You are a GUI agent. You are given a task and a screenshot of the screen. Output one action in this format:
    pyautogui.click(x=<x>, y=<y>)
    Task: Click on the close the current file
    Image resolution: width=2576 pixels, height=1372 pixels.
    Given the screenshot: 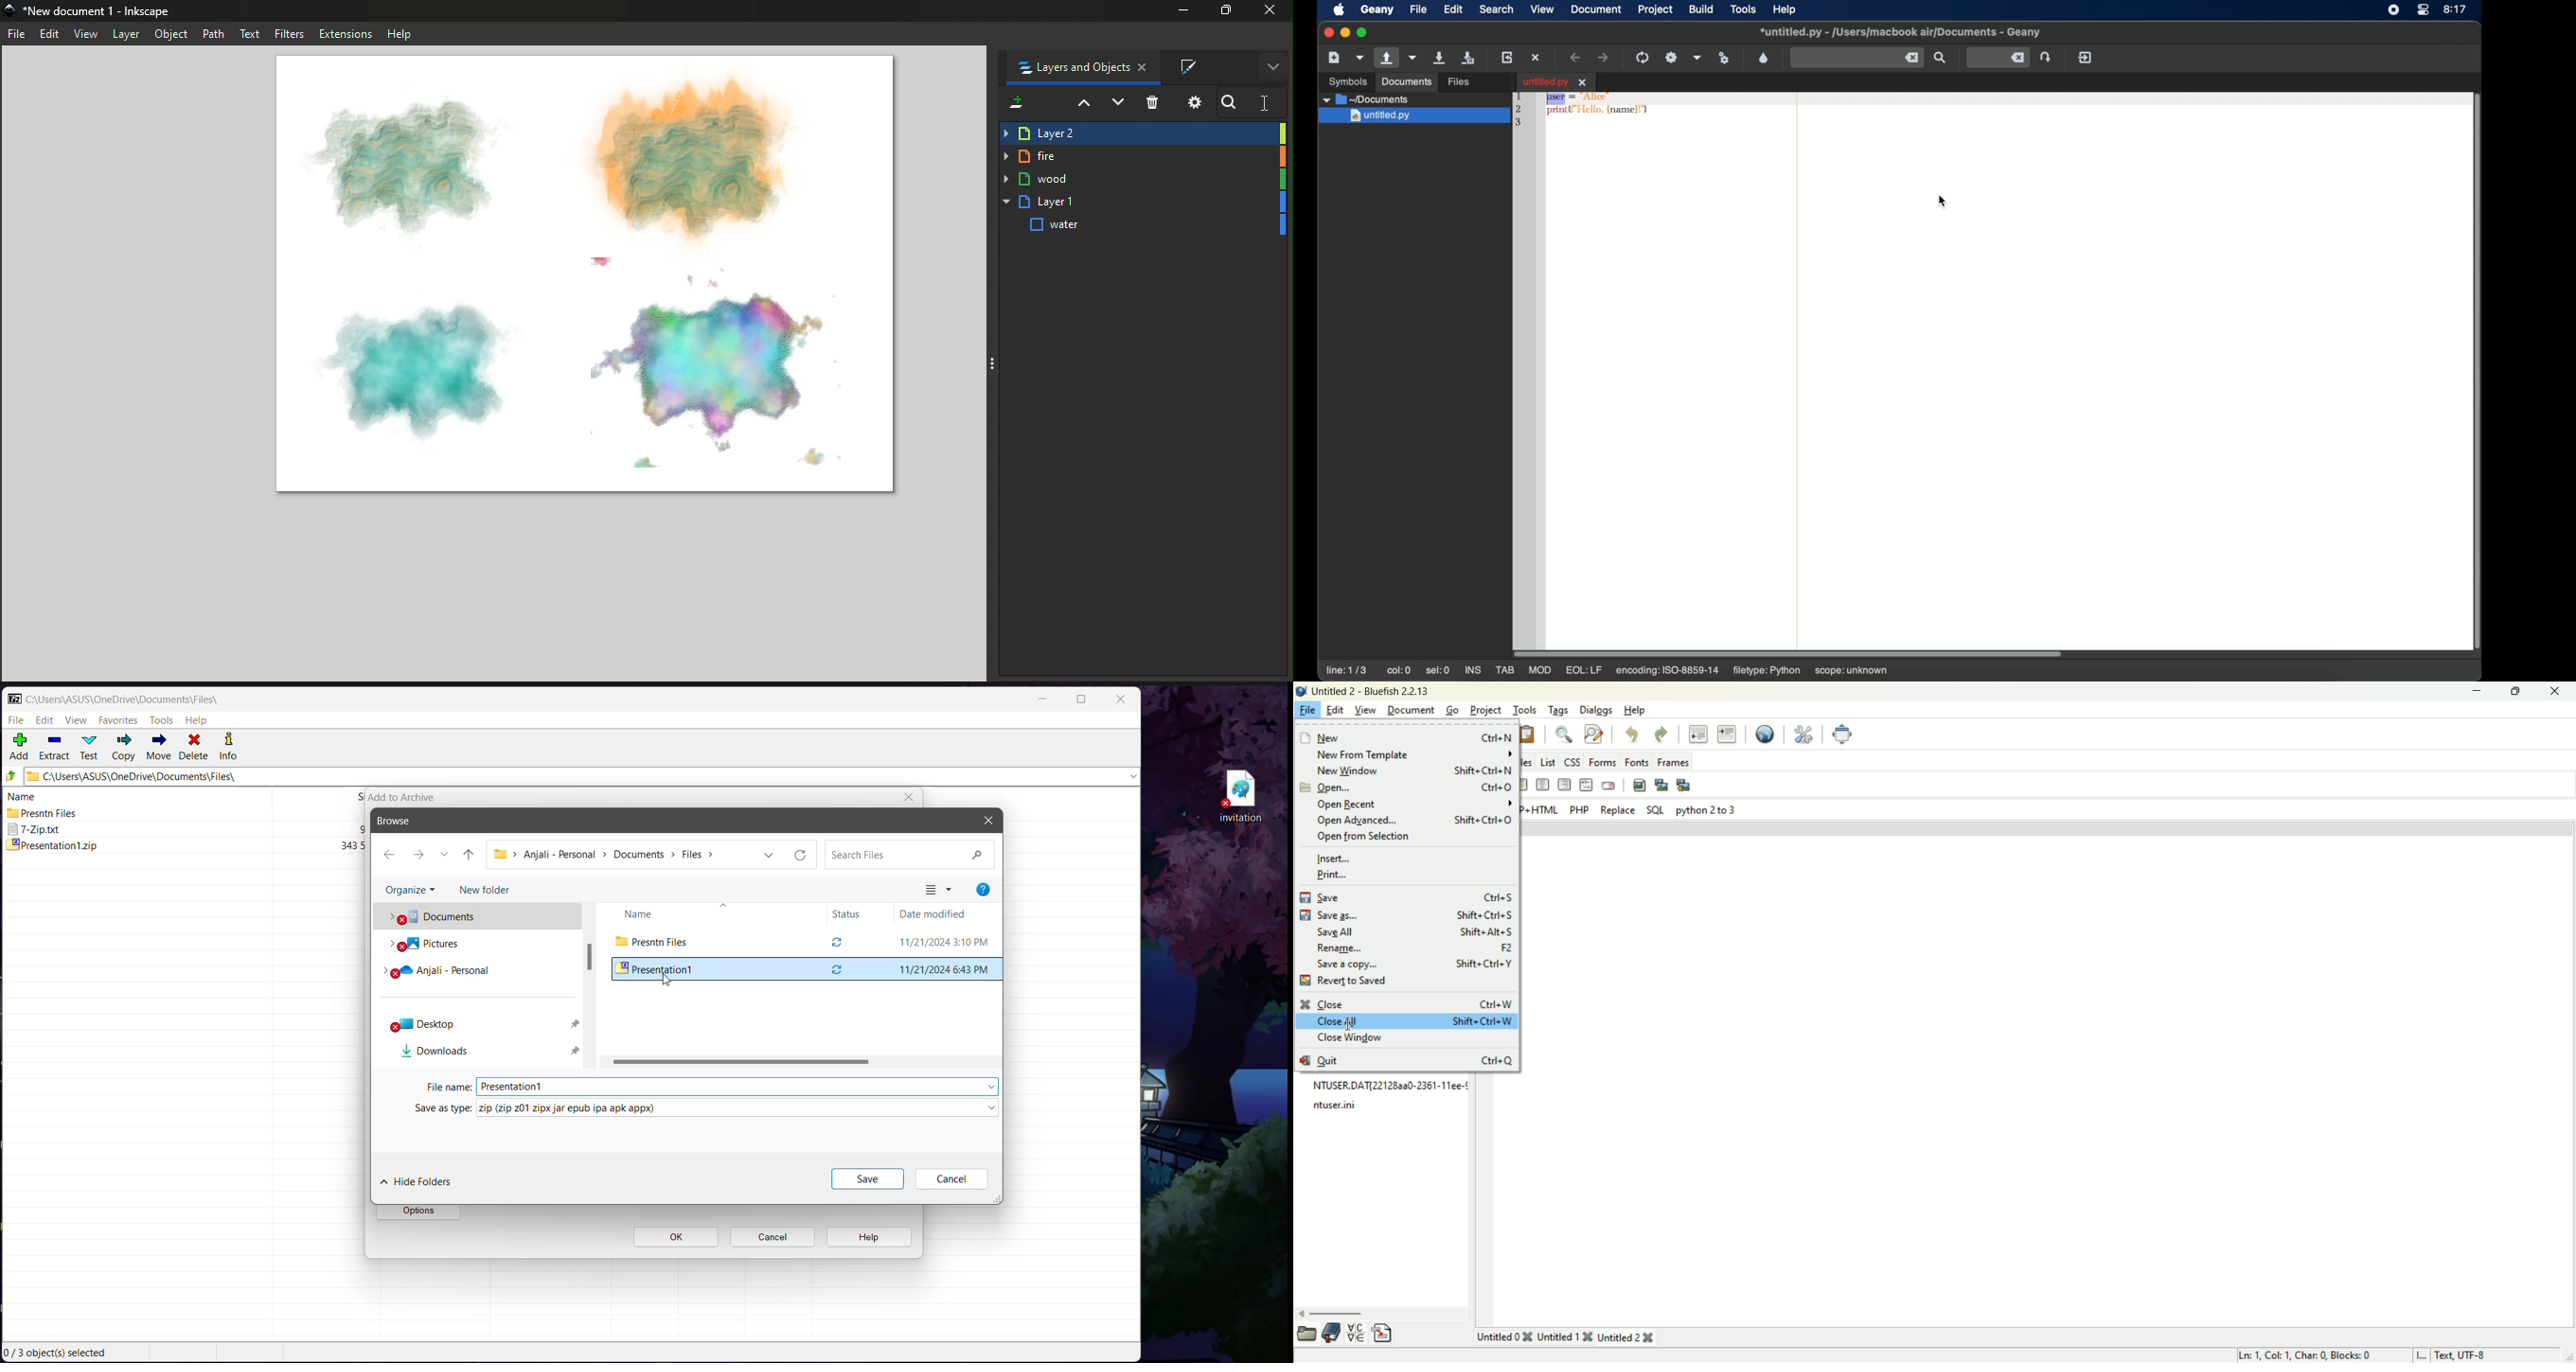 What is the action you would take?
    pyautogui.click(x=1536, y=57)
    